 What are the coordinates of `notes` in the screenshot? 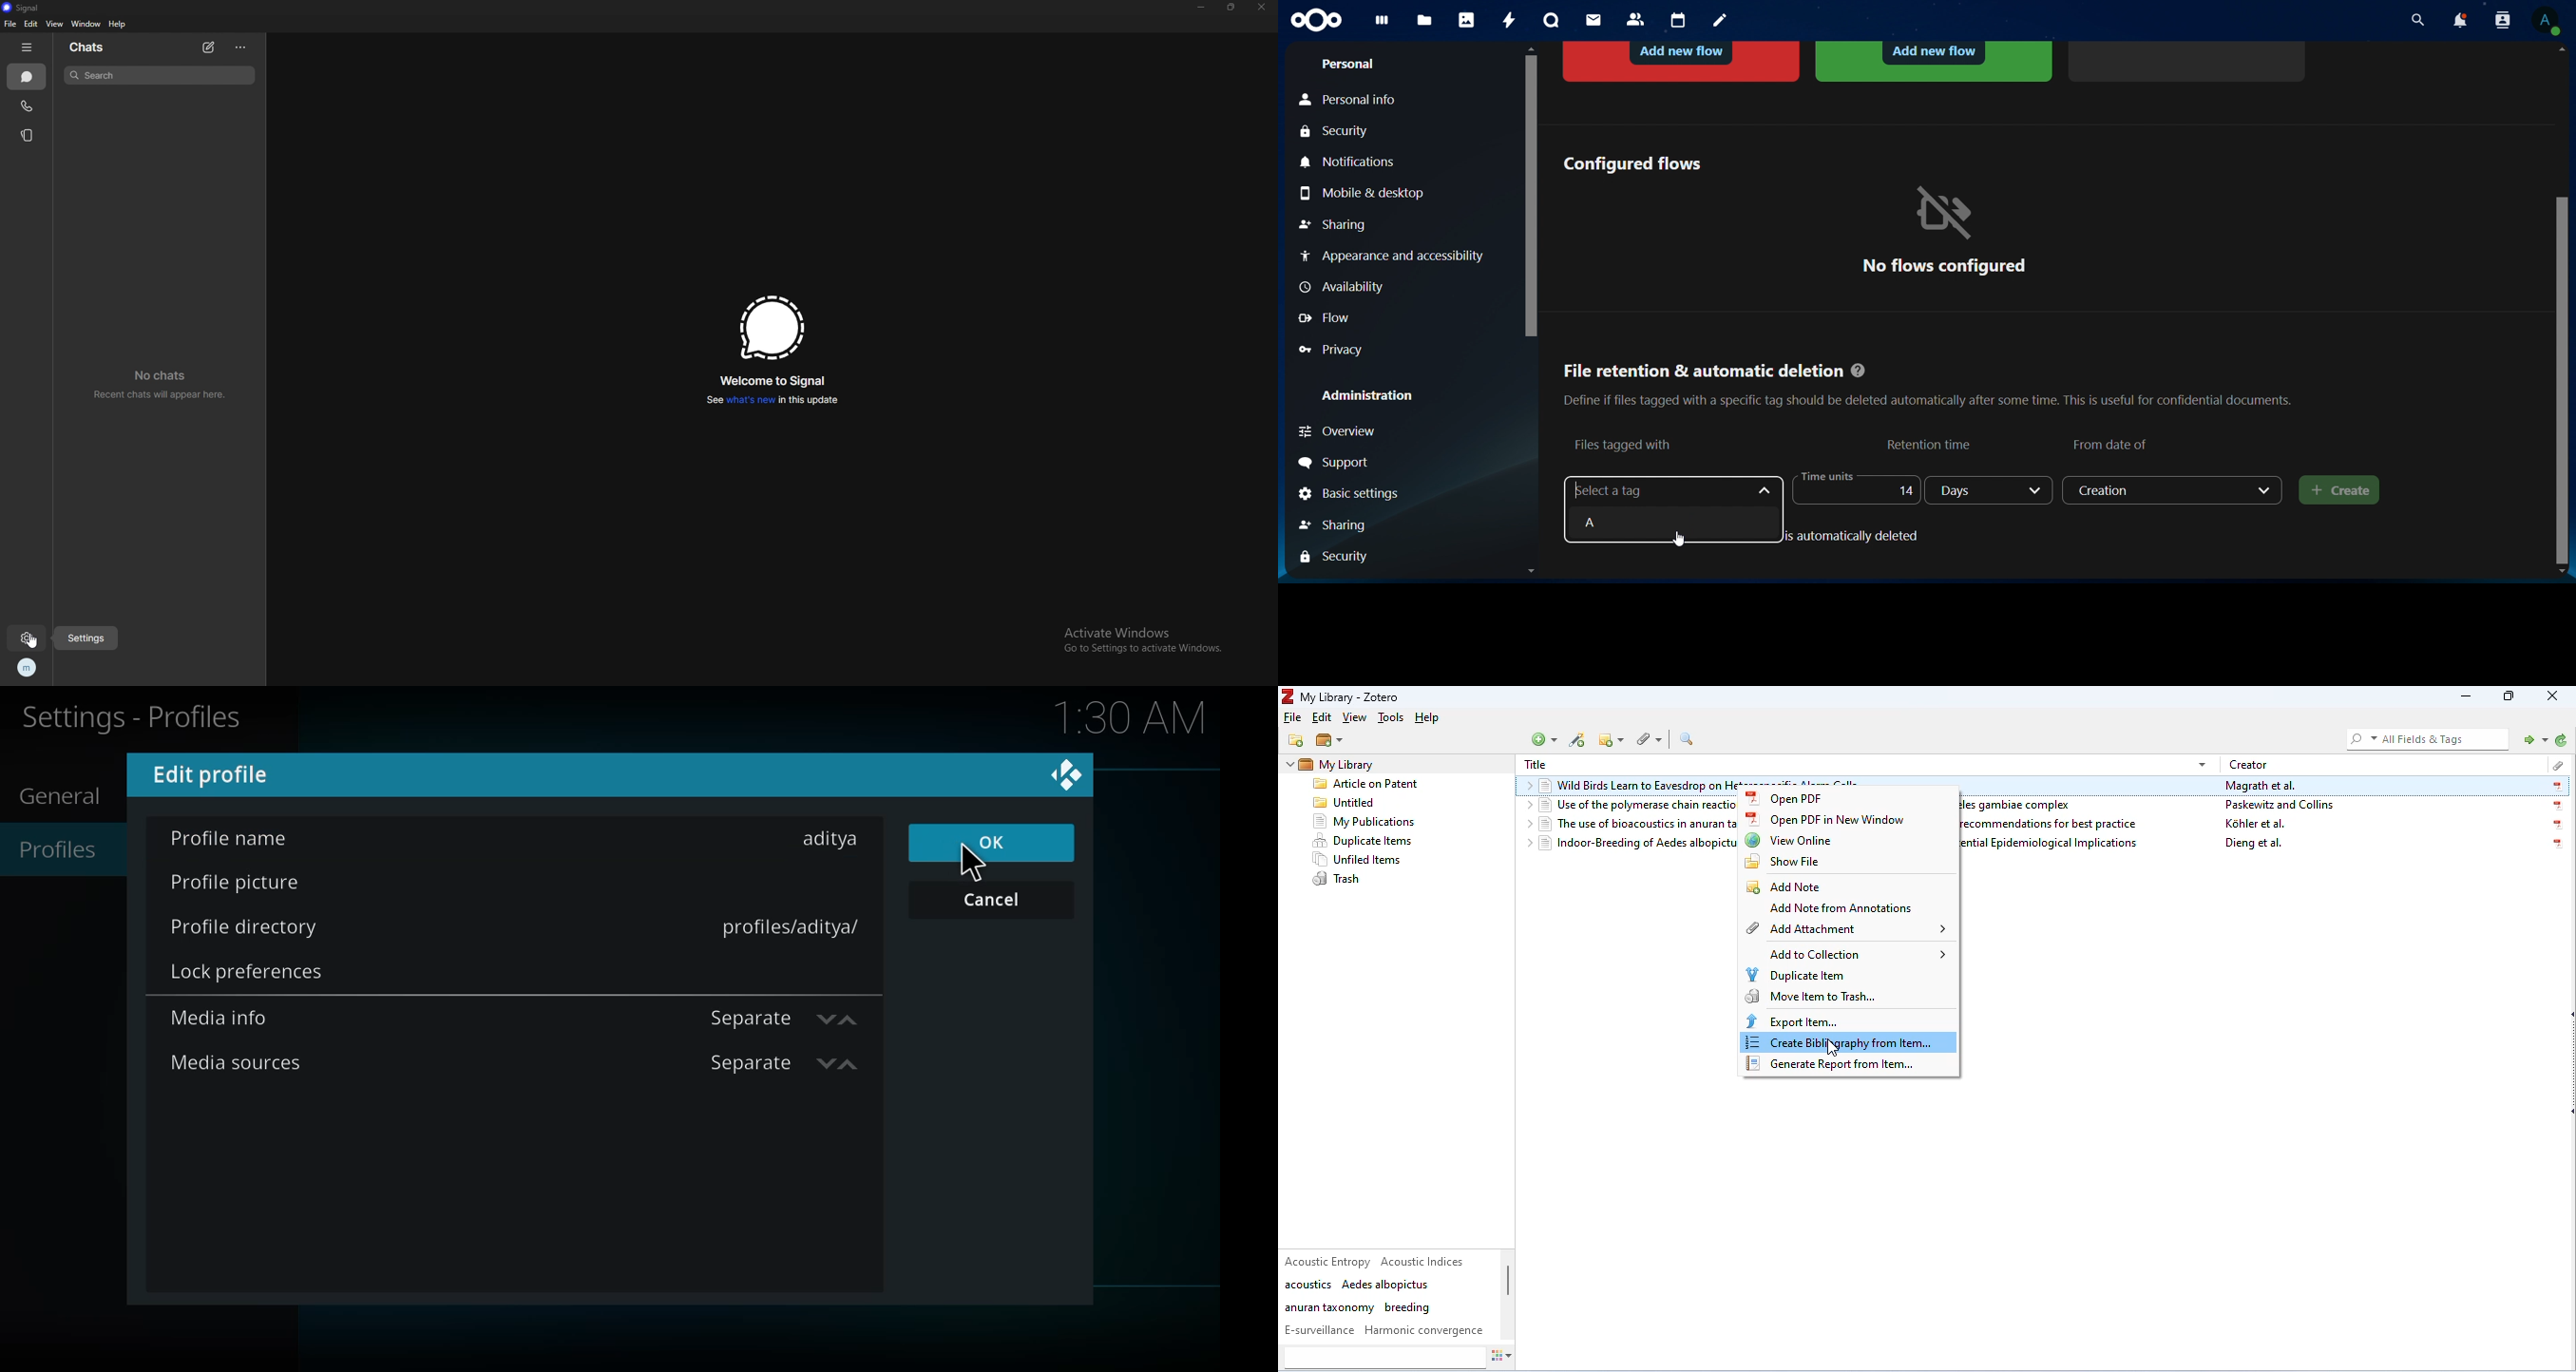 It's located at (1722, 21).